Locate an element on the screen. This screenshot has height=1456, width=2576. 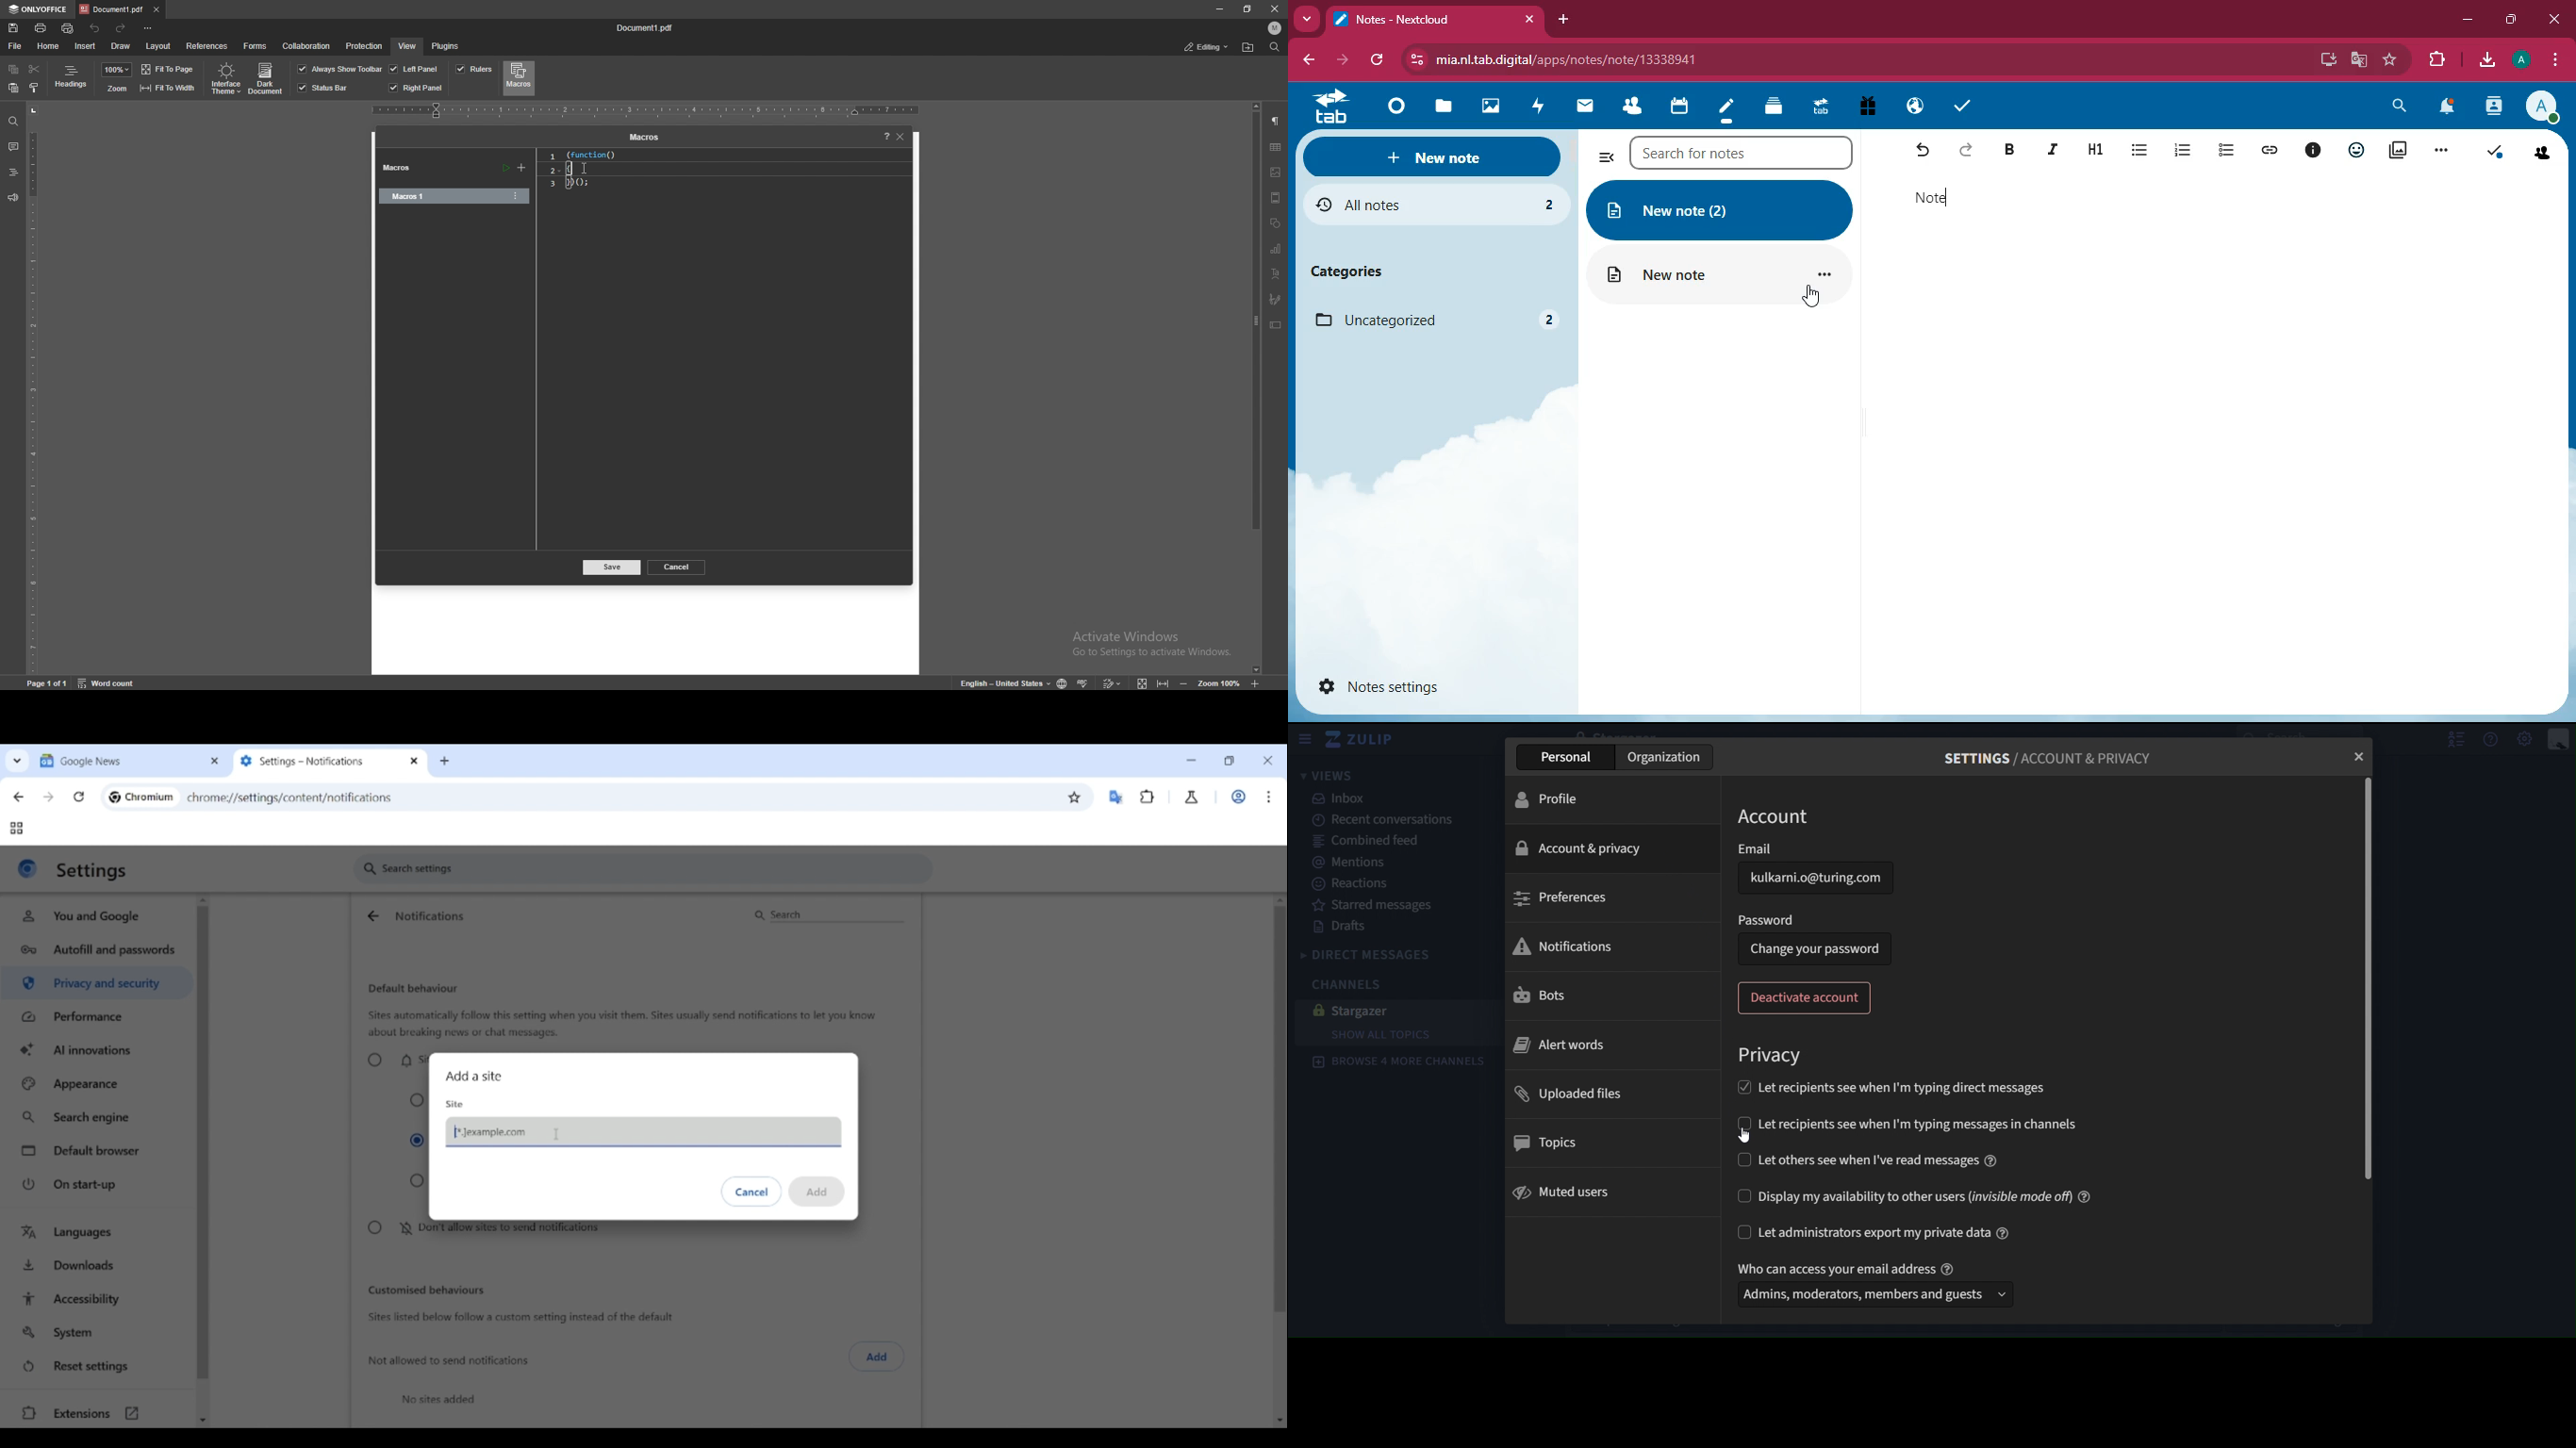
code input is located at coordinates (586, 168).